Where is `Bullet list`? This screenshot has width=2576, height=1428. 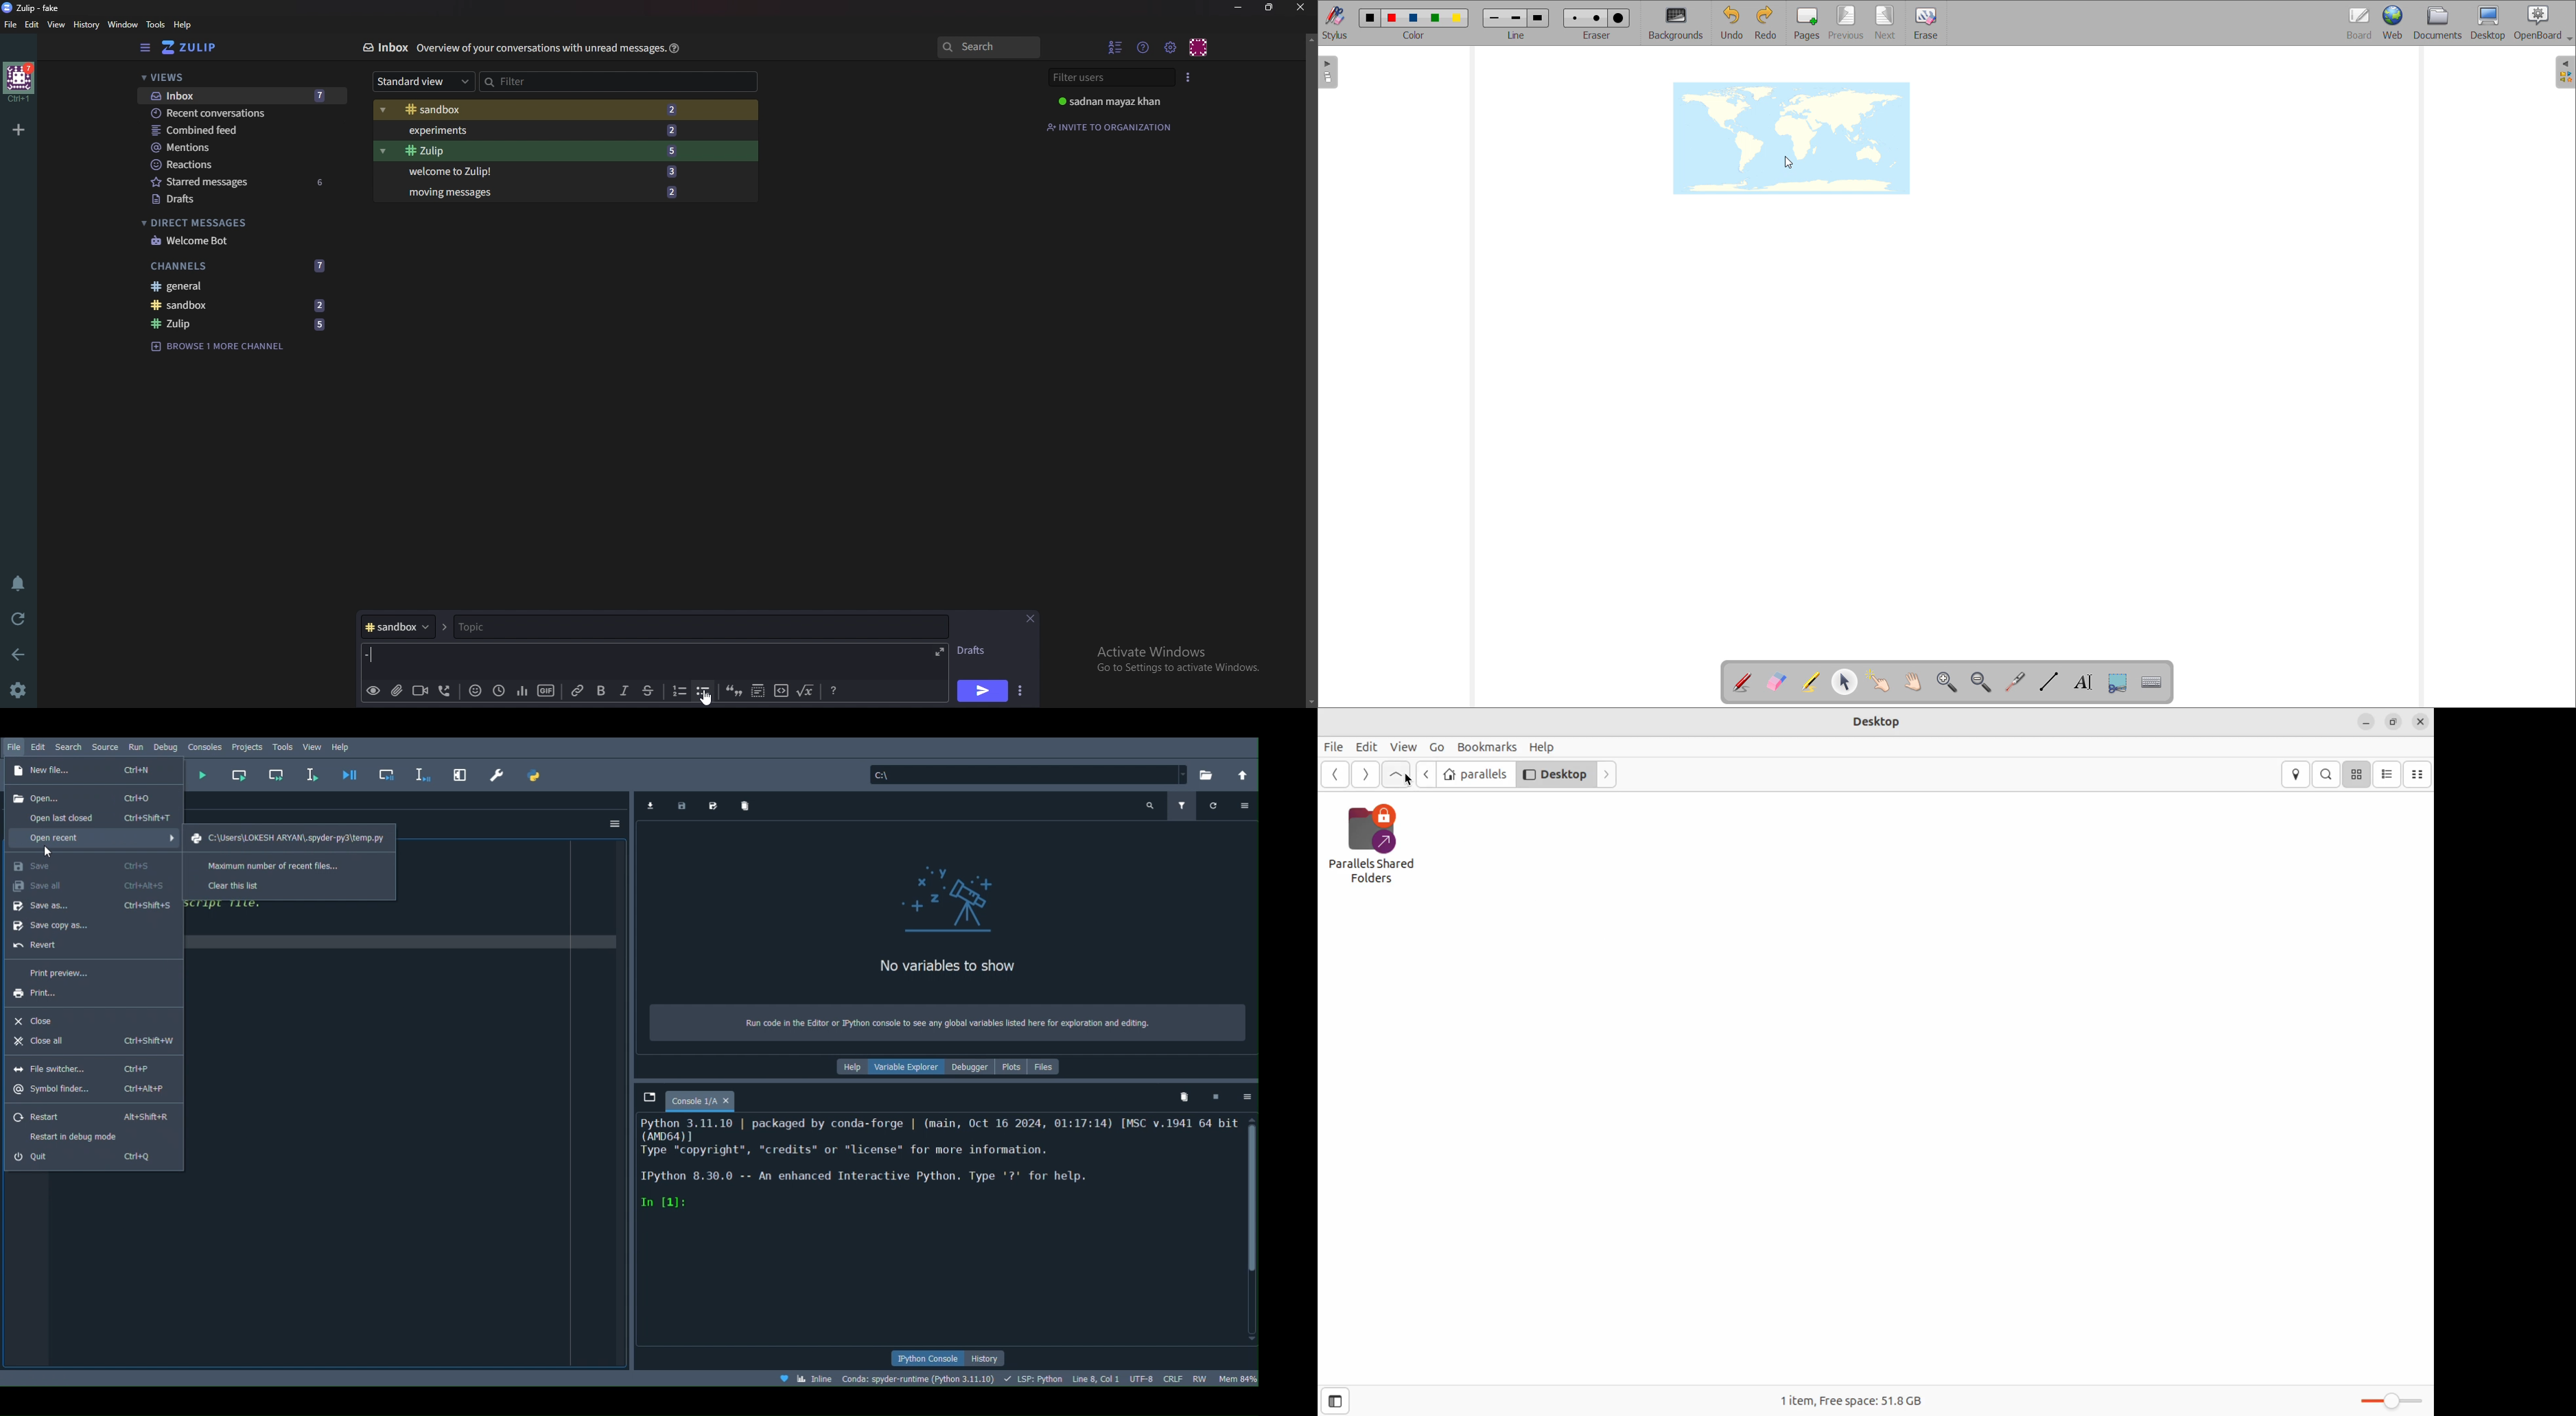
Bullet list is located at coordinates (703, 691).